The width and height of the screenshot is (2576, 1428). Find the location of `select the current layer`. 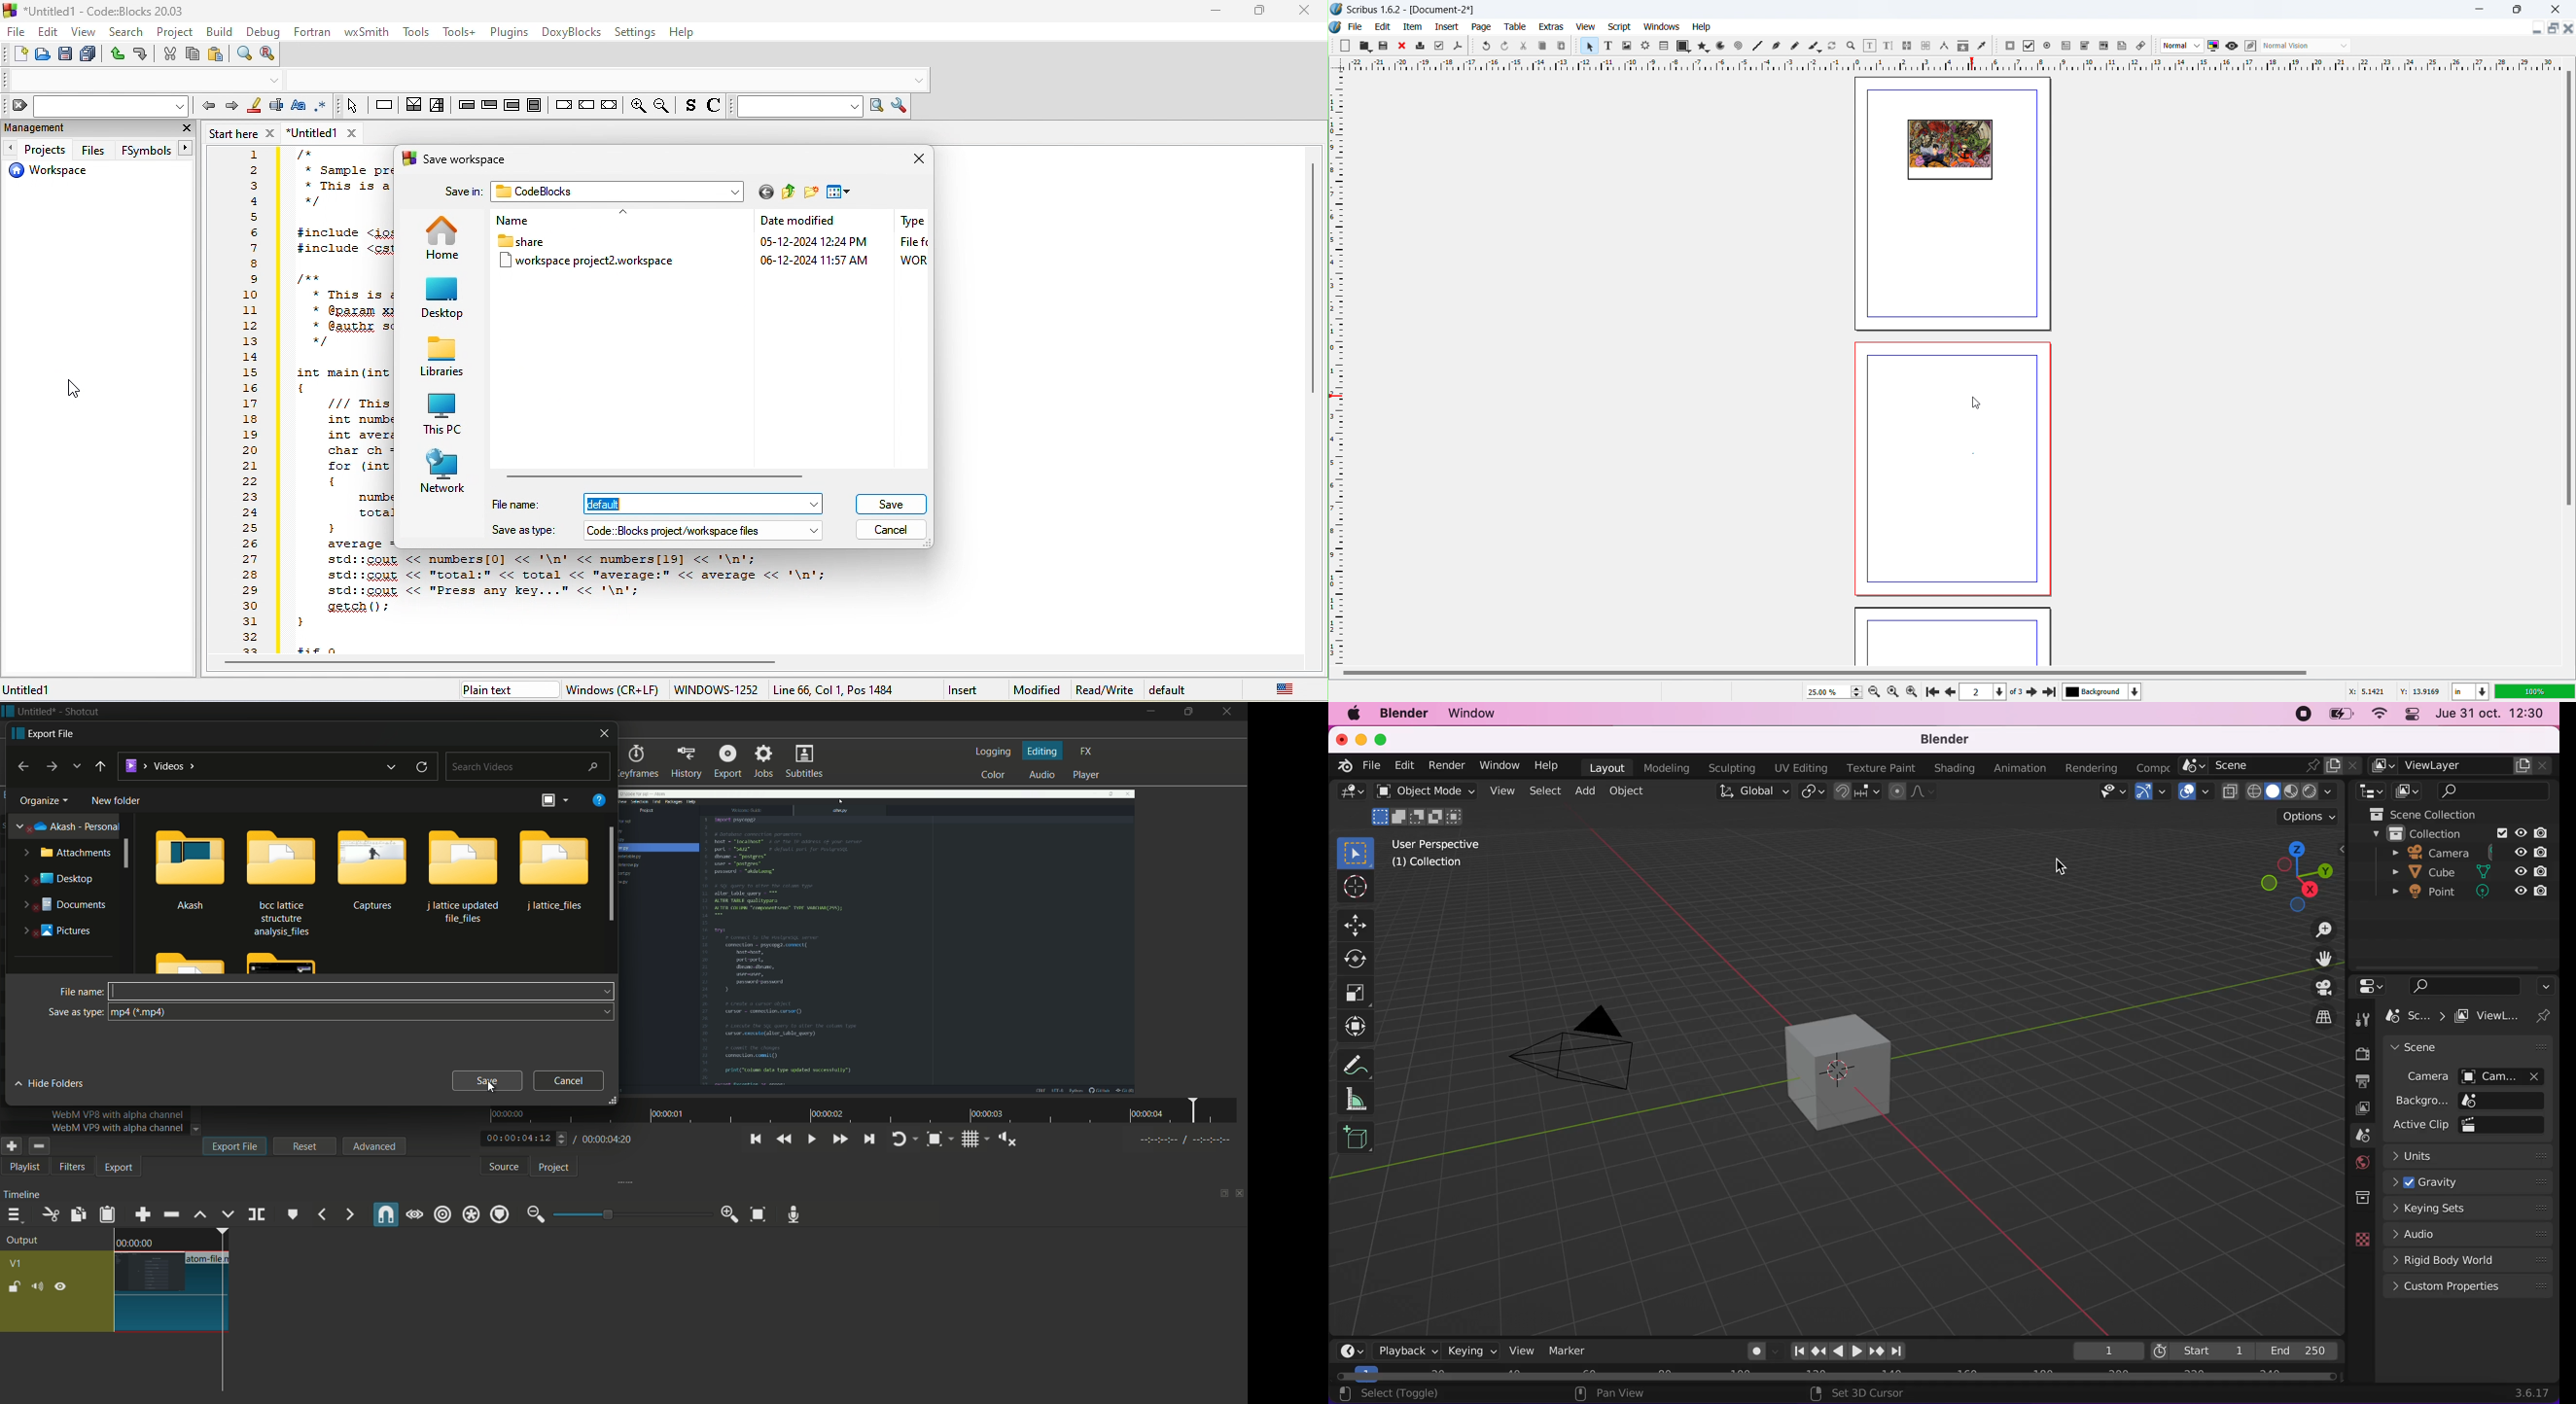

select the current layer is located at coordinates (2103, 692).